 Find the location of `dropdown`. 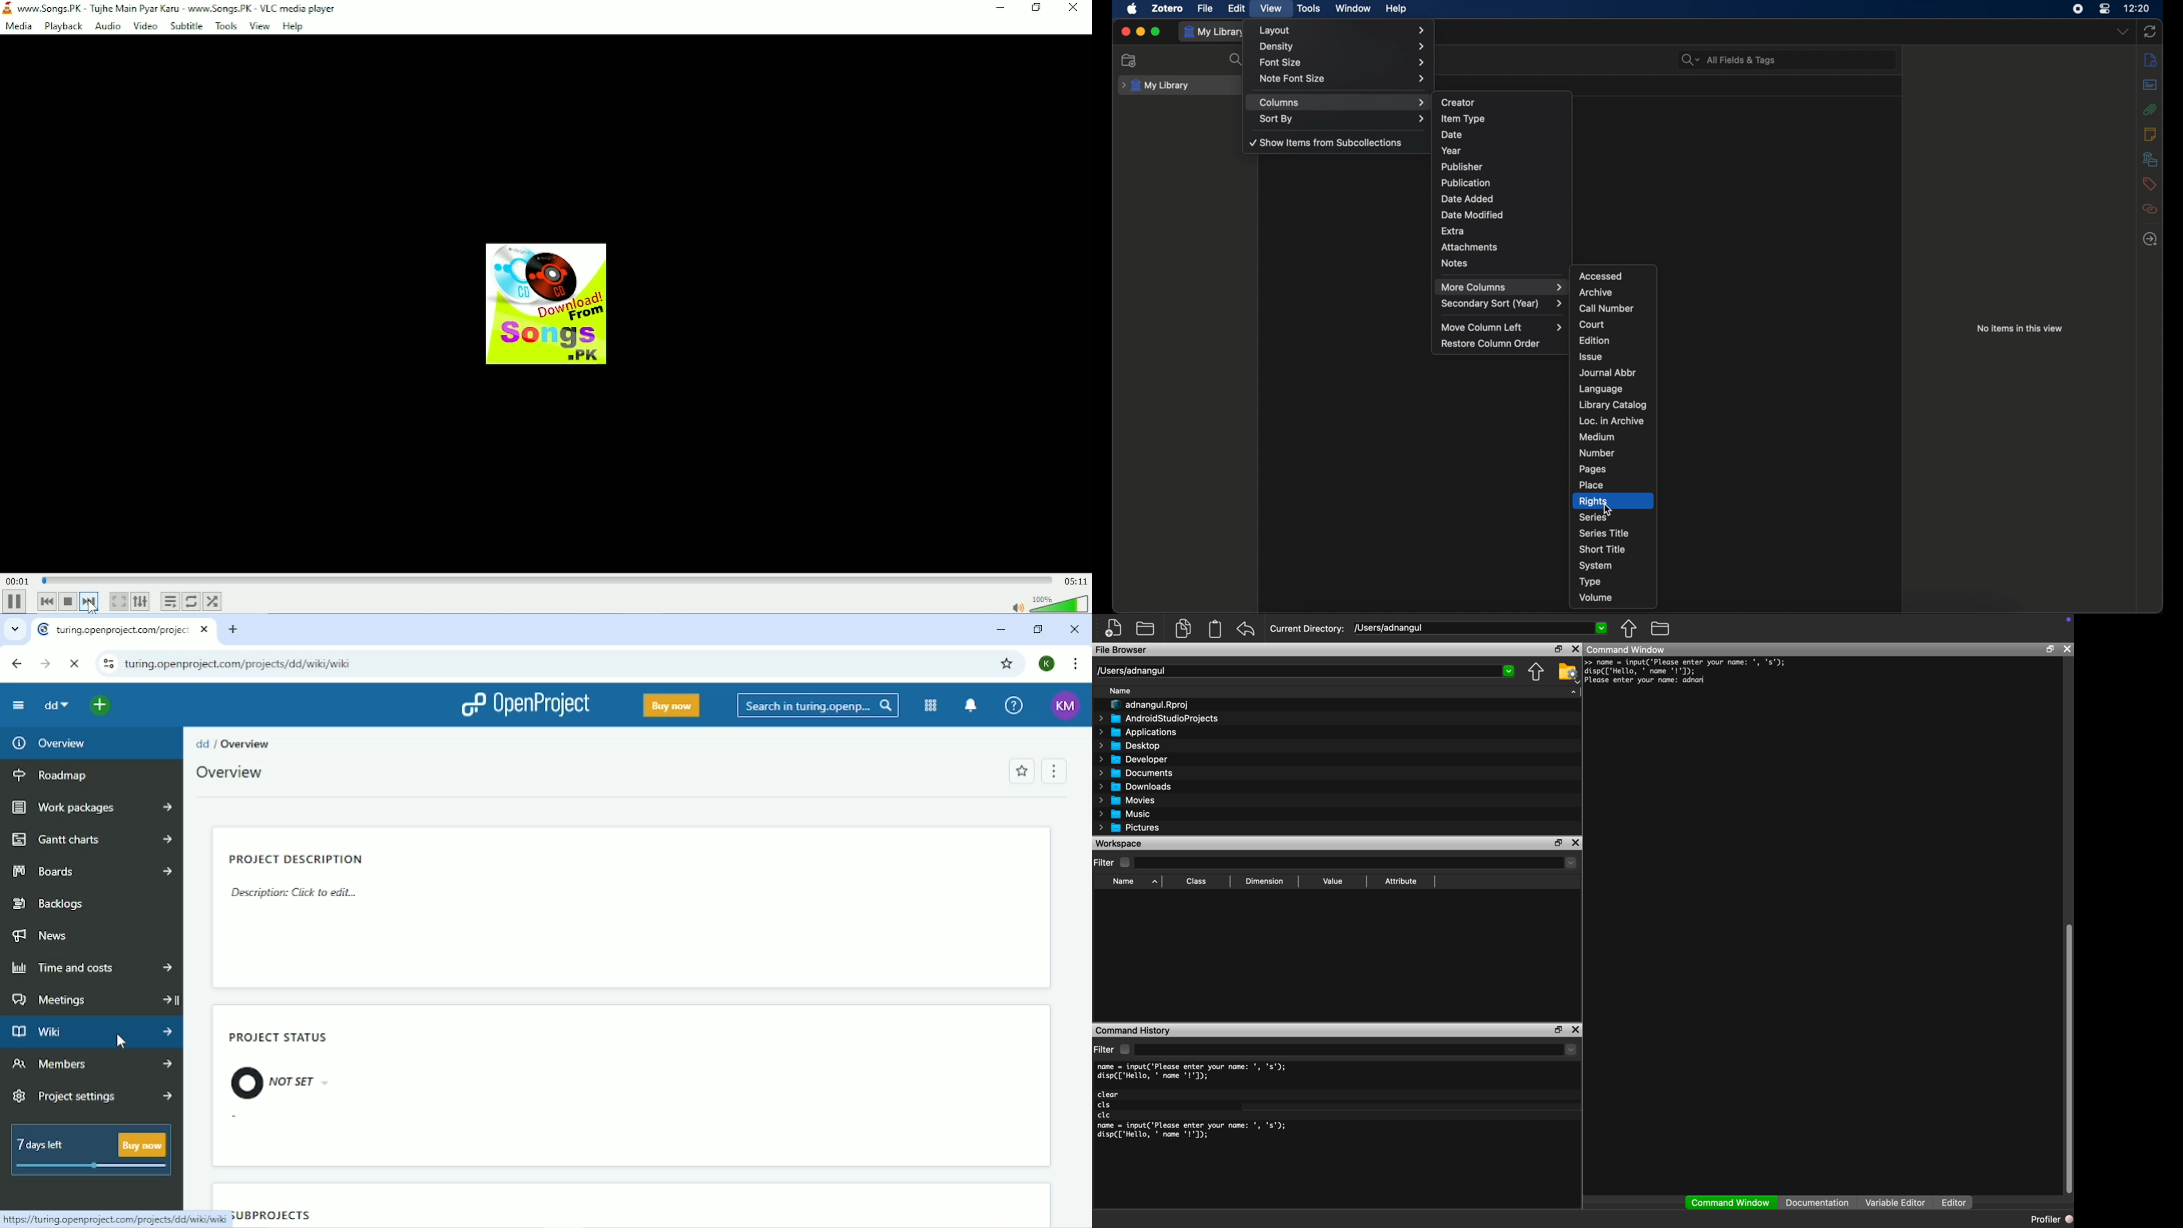

dropdown is located at coordinates (1601, 627).